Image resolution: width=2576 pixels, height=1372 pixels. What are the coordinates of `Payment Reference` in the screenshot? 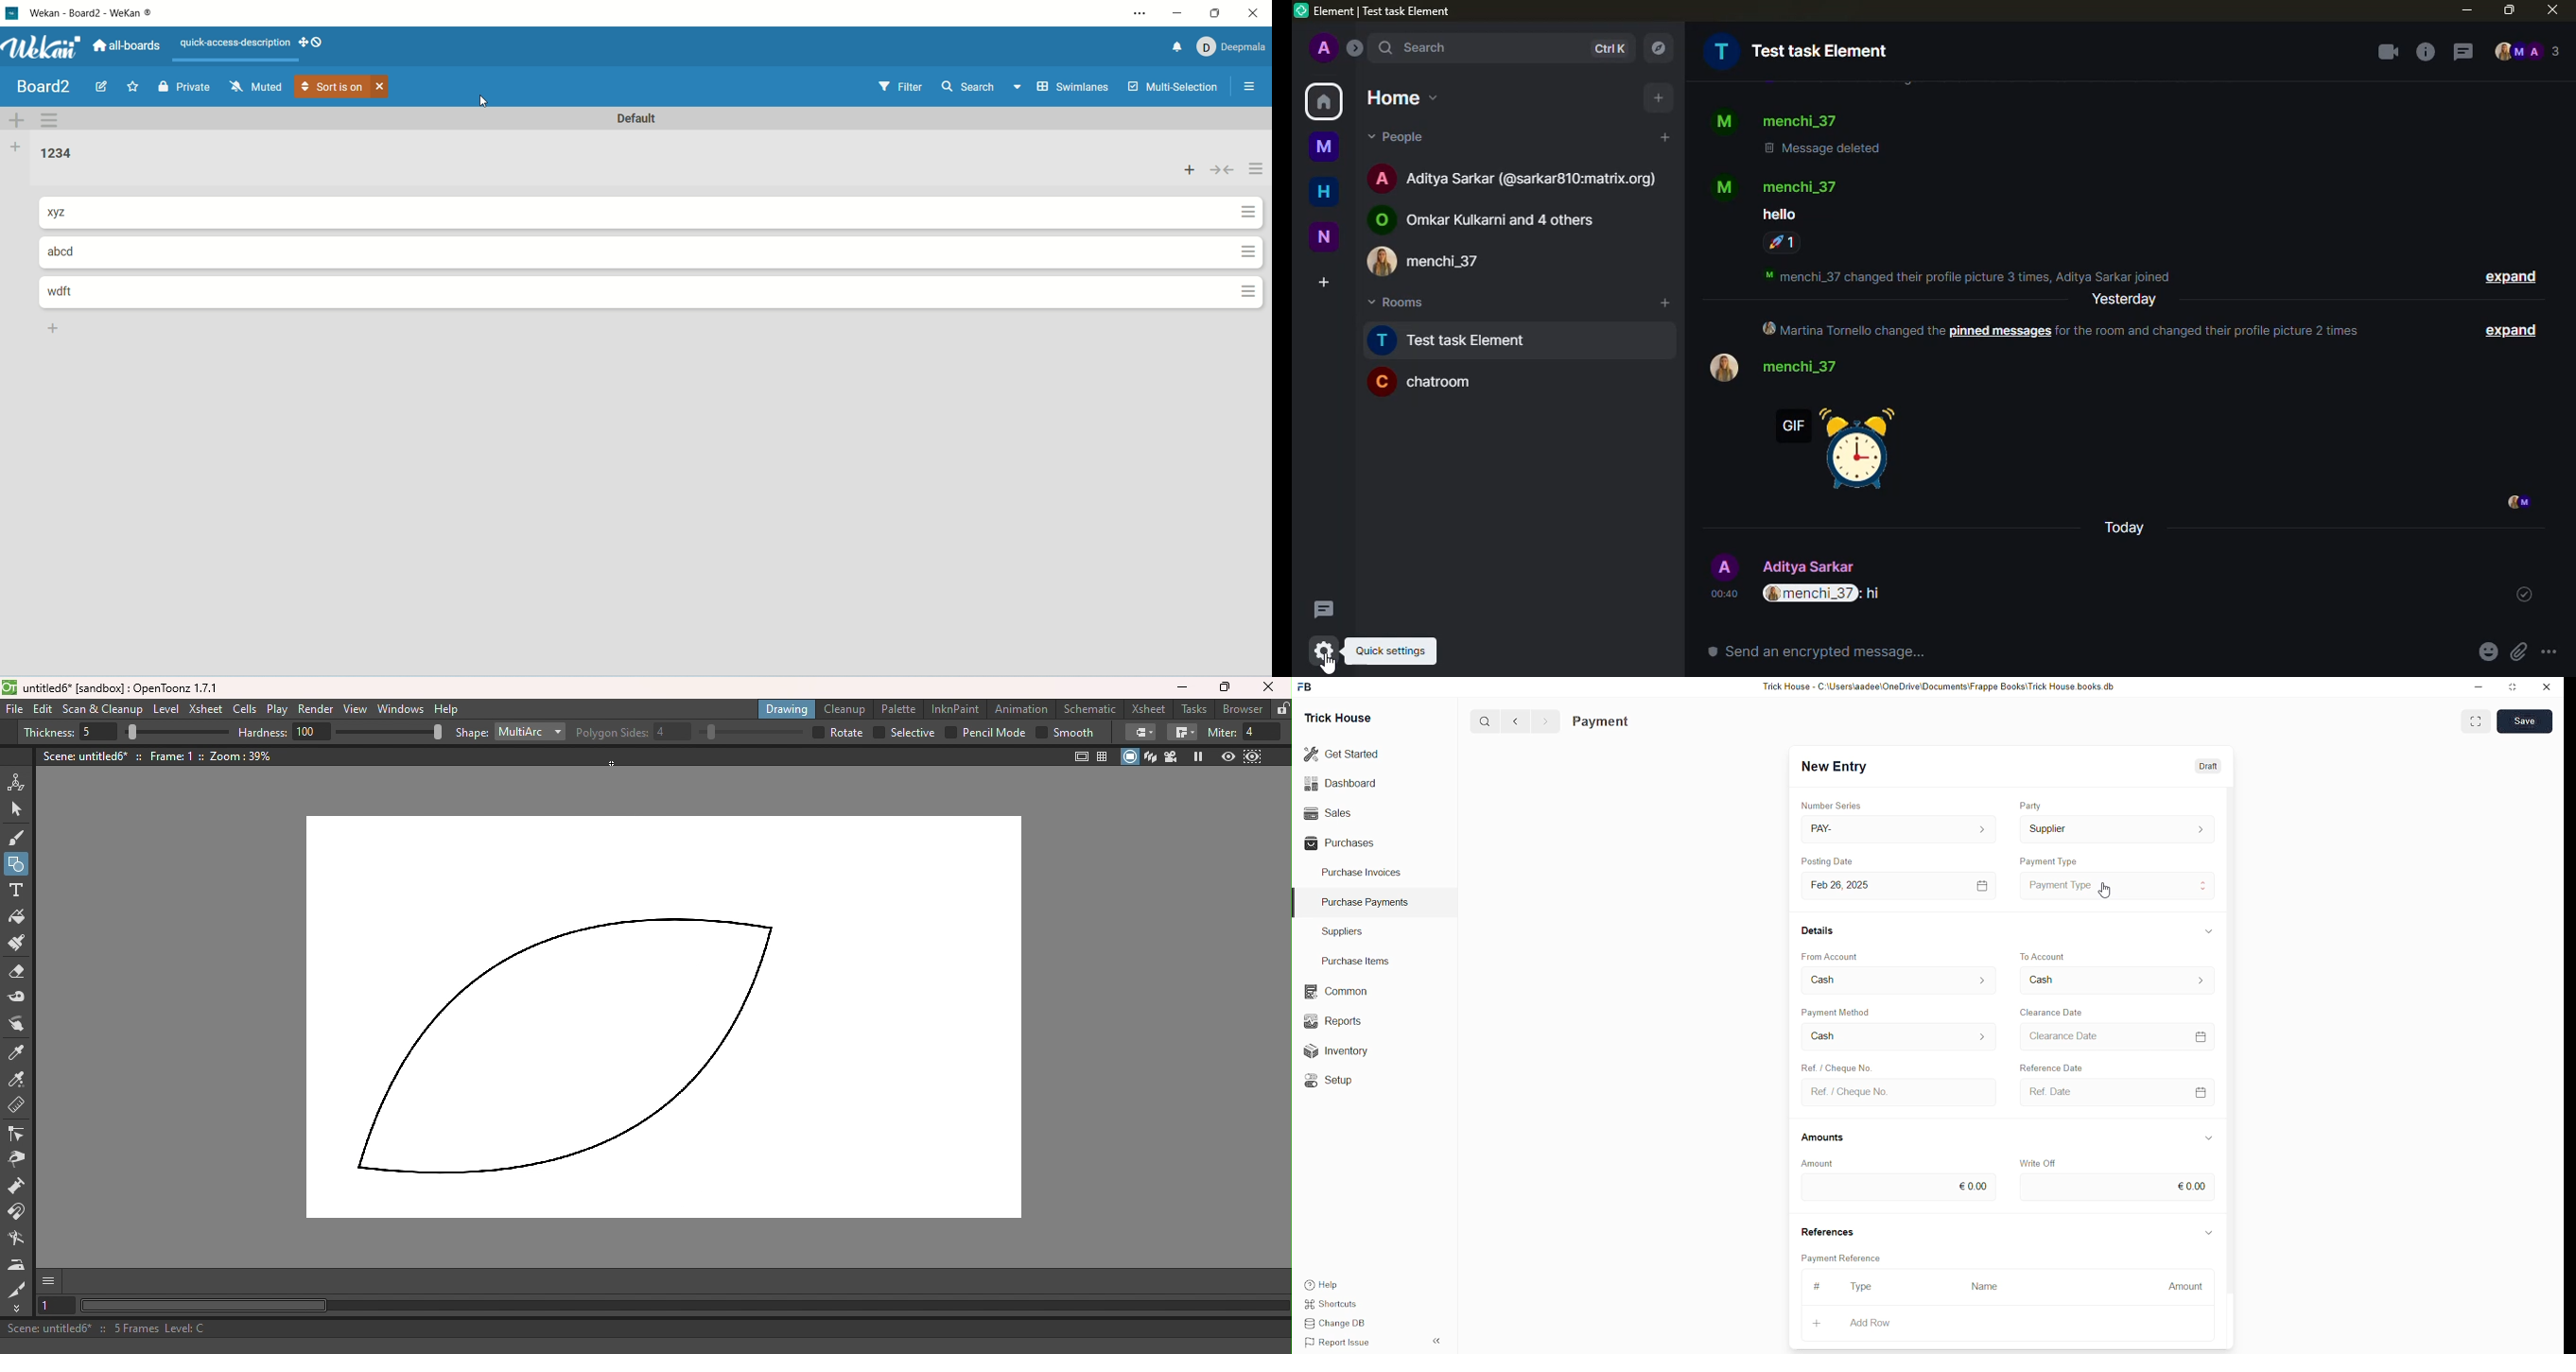 It's located at (1841, 1257).